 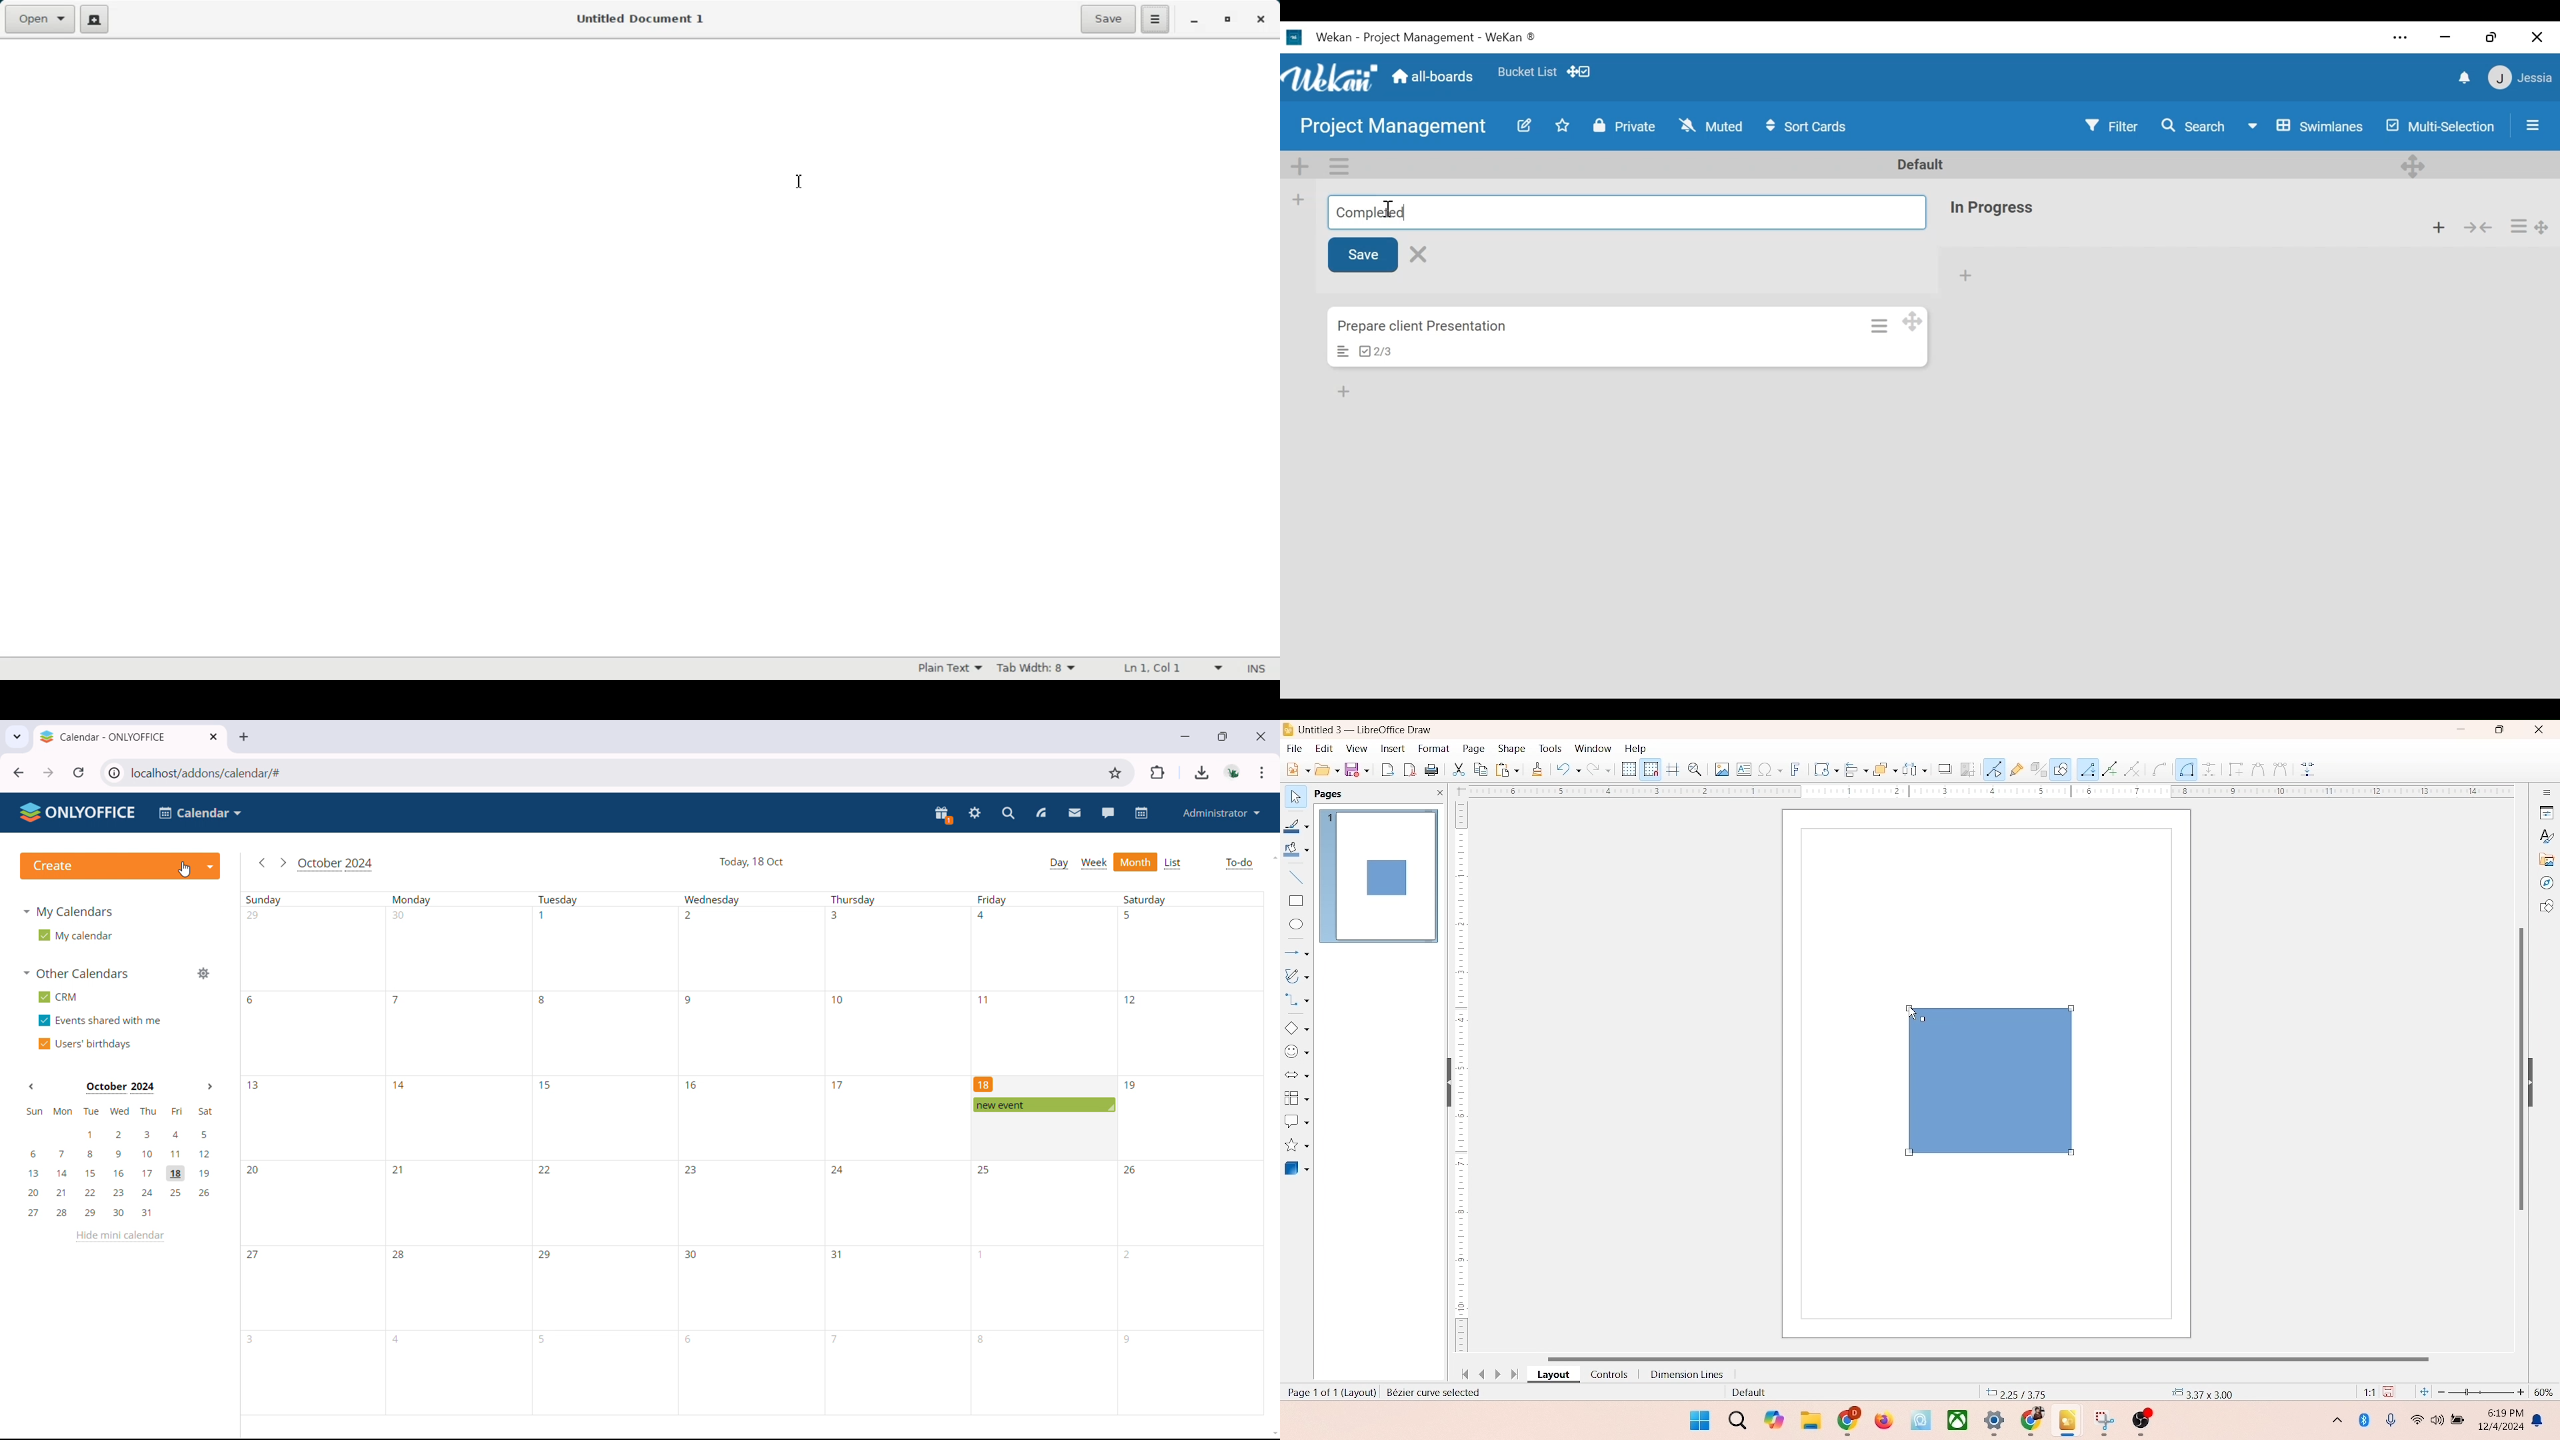 What do you see at coordinates (2546, 793) in the screenshot?
I see `sidebar settings` at bounding box center [2546, 793].